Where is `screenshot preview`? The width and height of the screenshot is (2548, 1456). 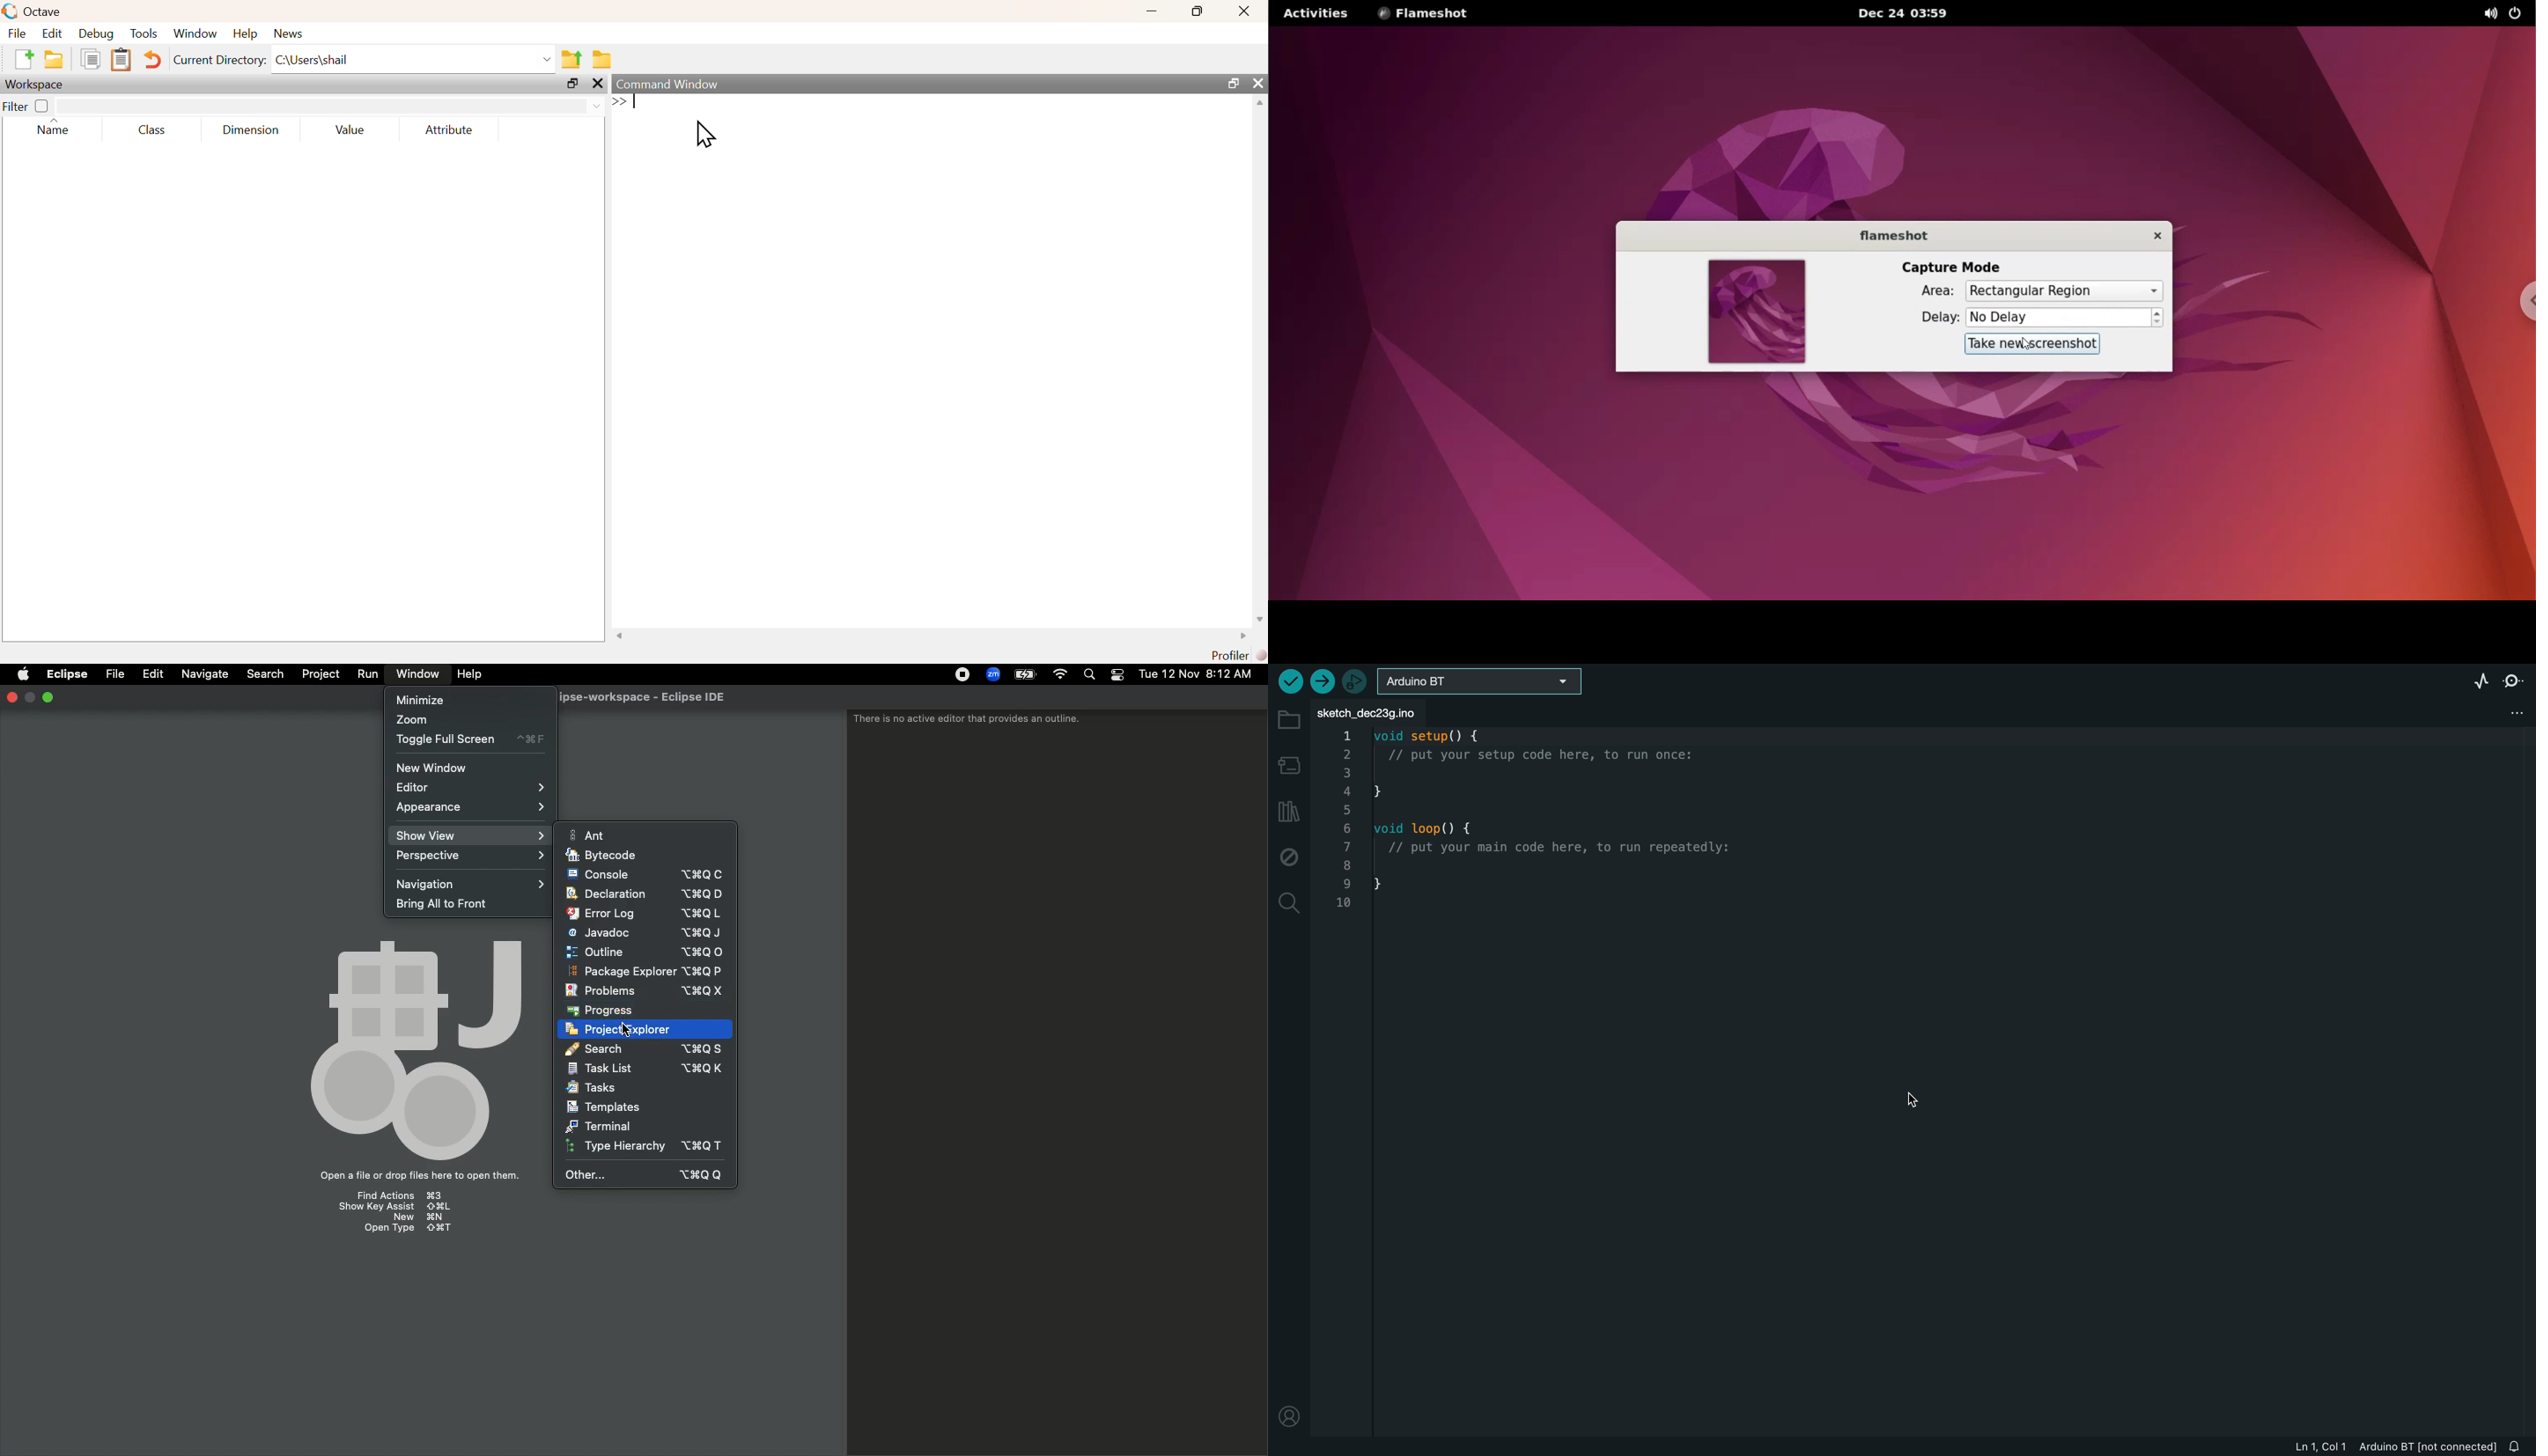 screenshot preview is located at coordinates (1756, 313).